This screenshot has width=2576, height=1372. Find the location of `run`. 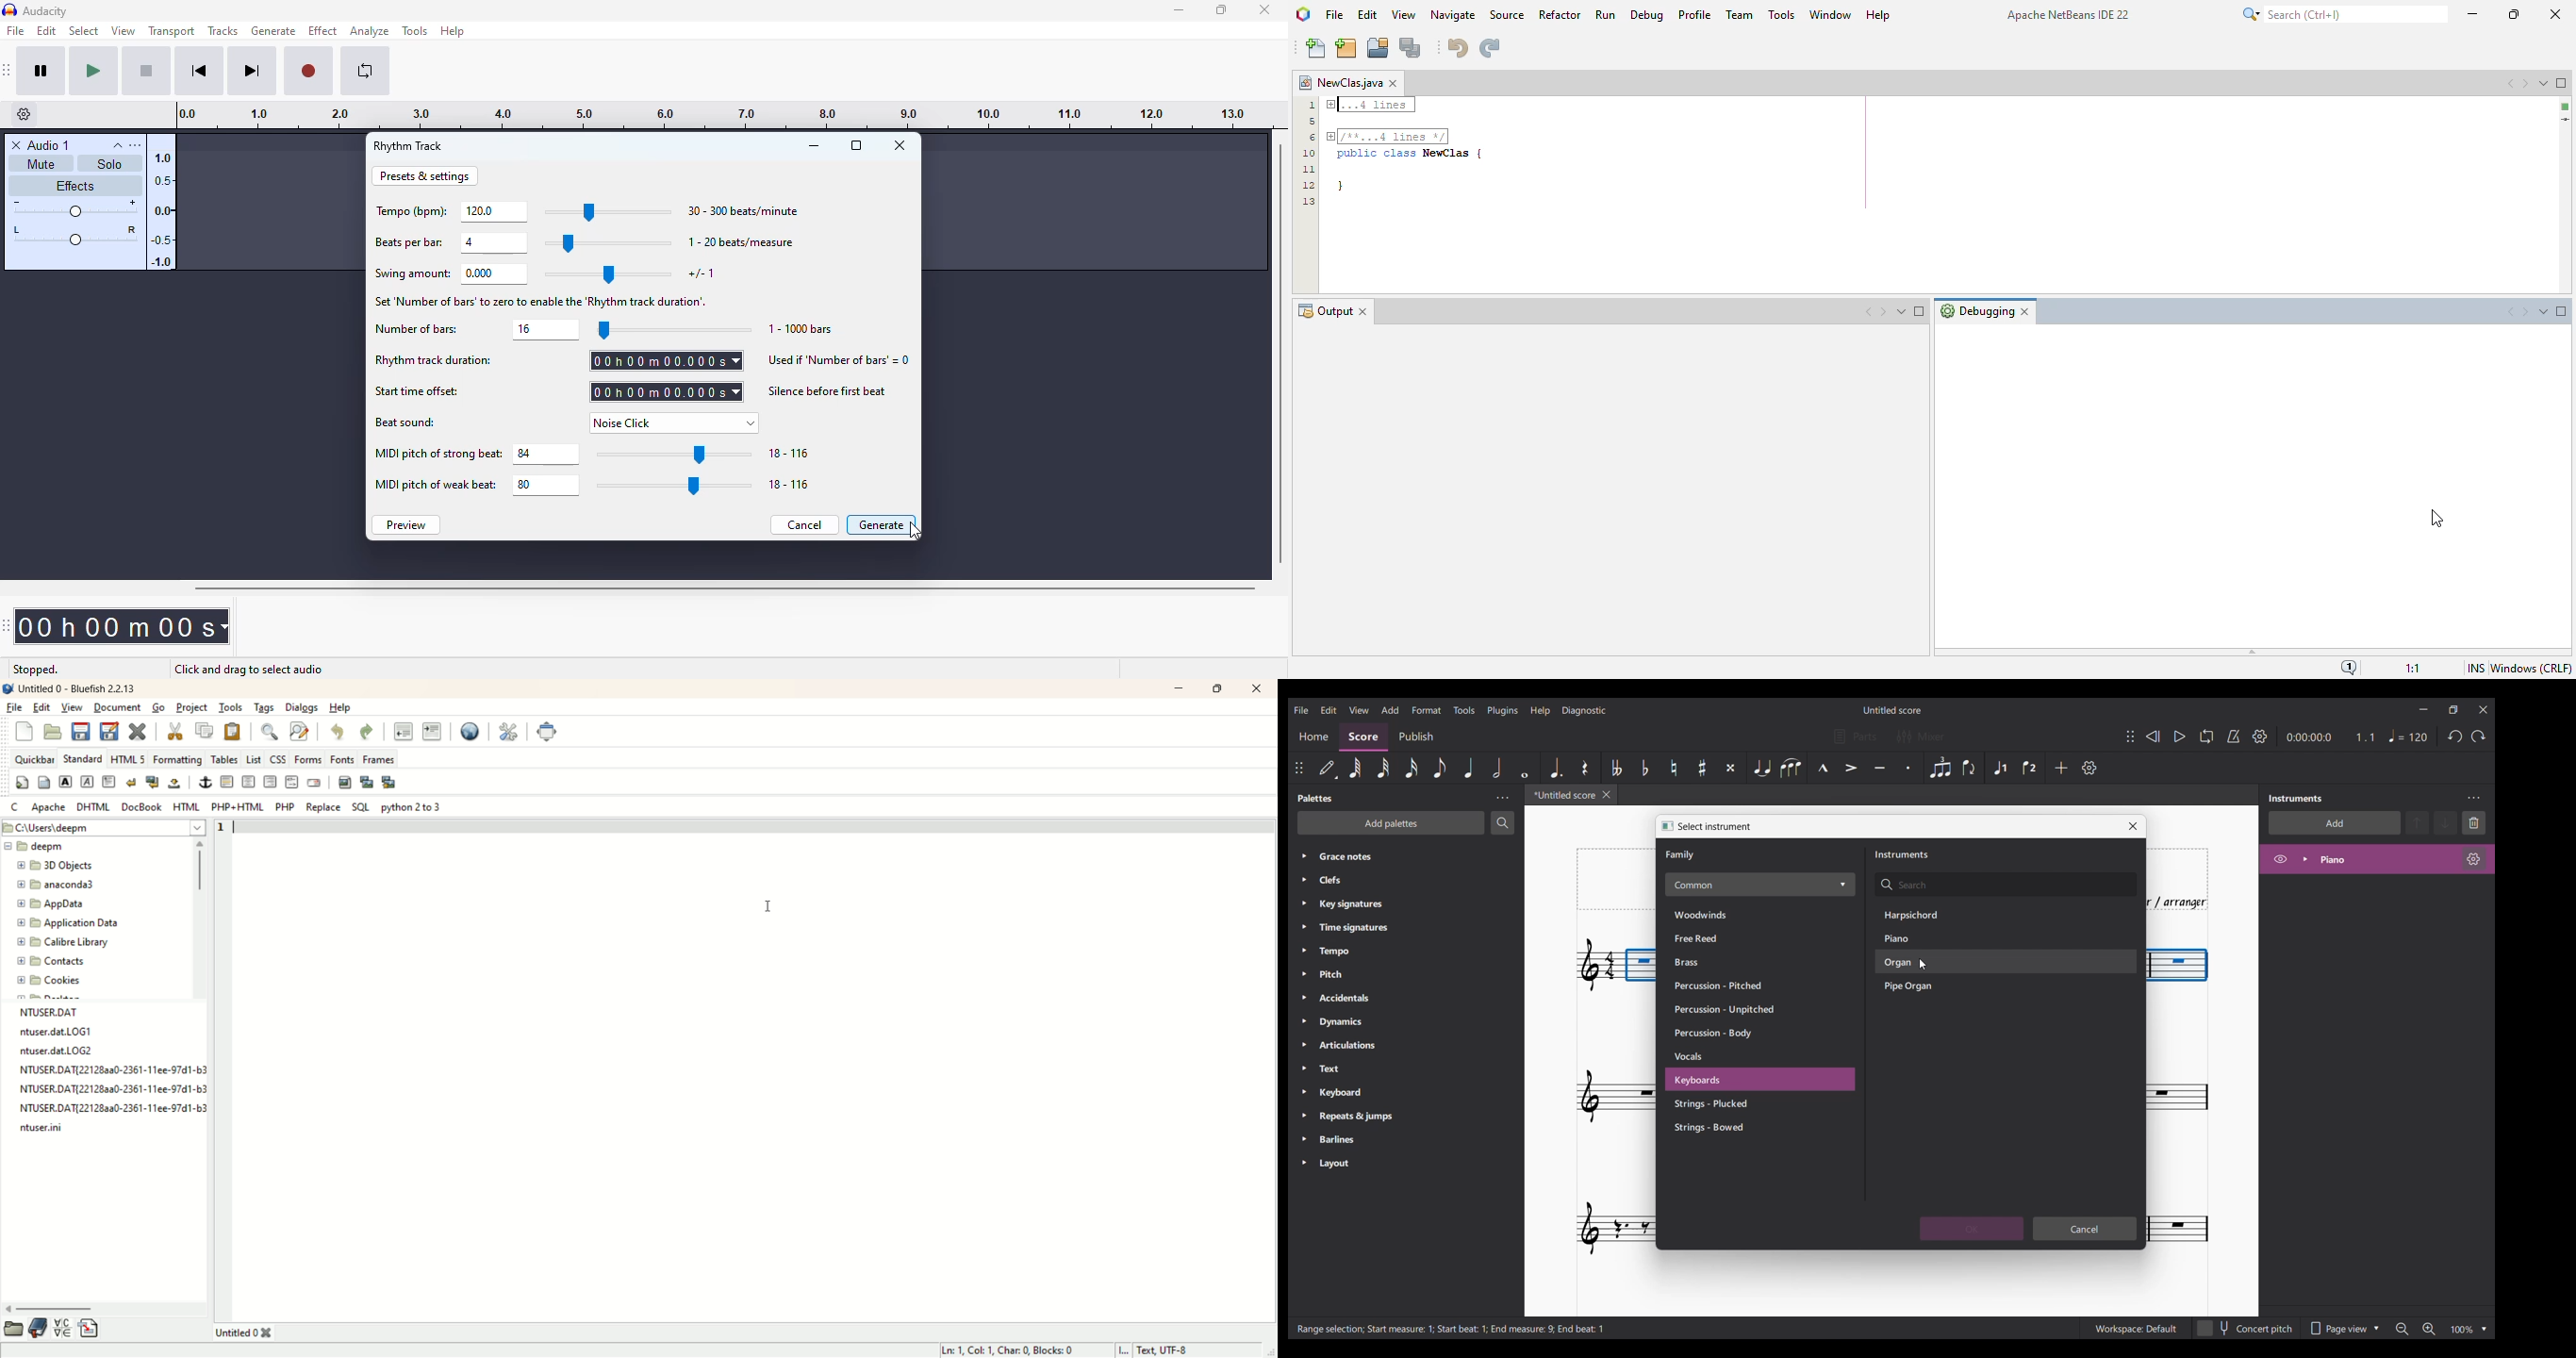

run is located at coordinates (1605, 14).